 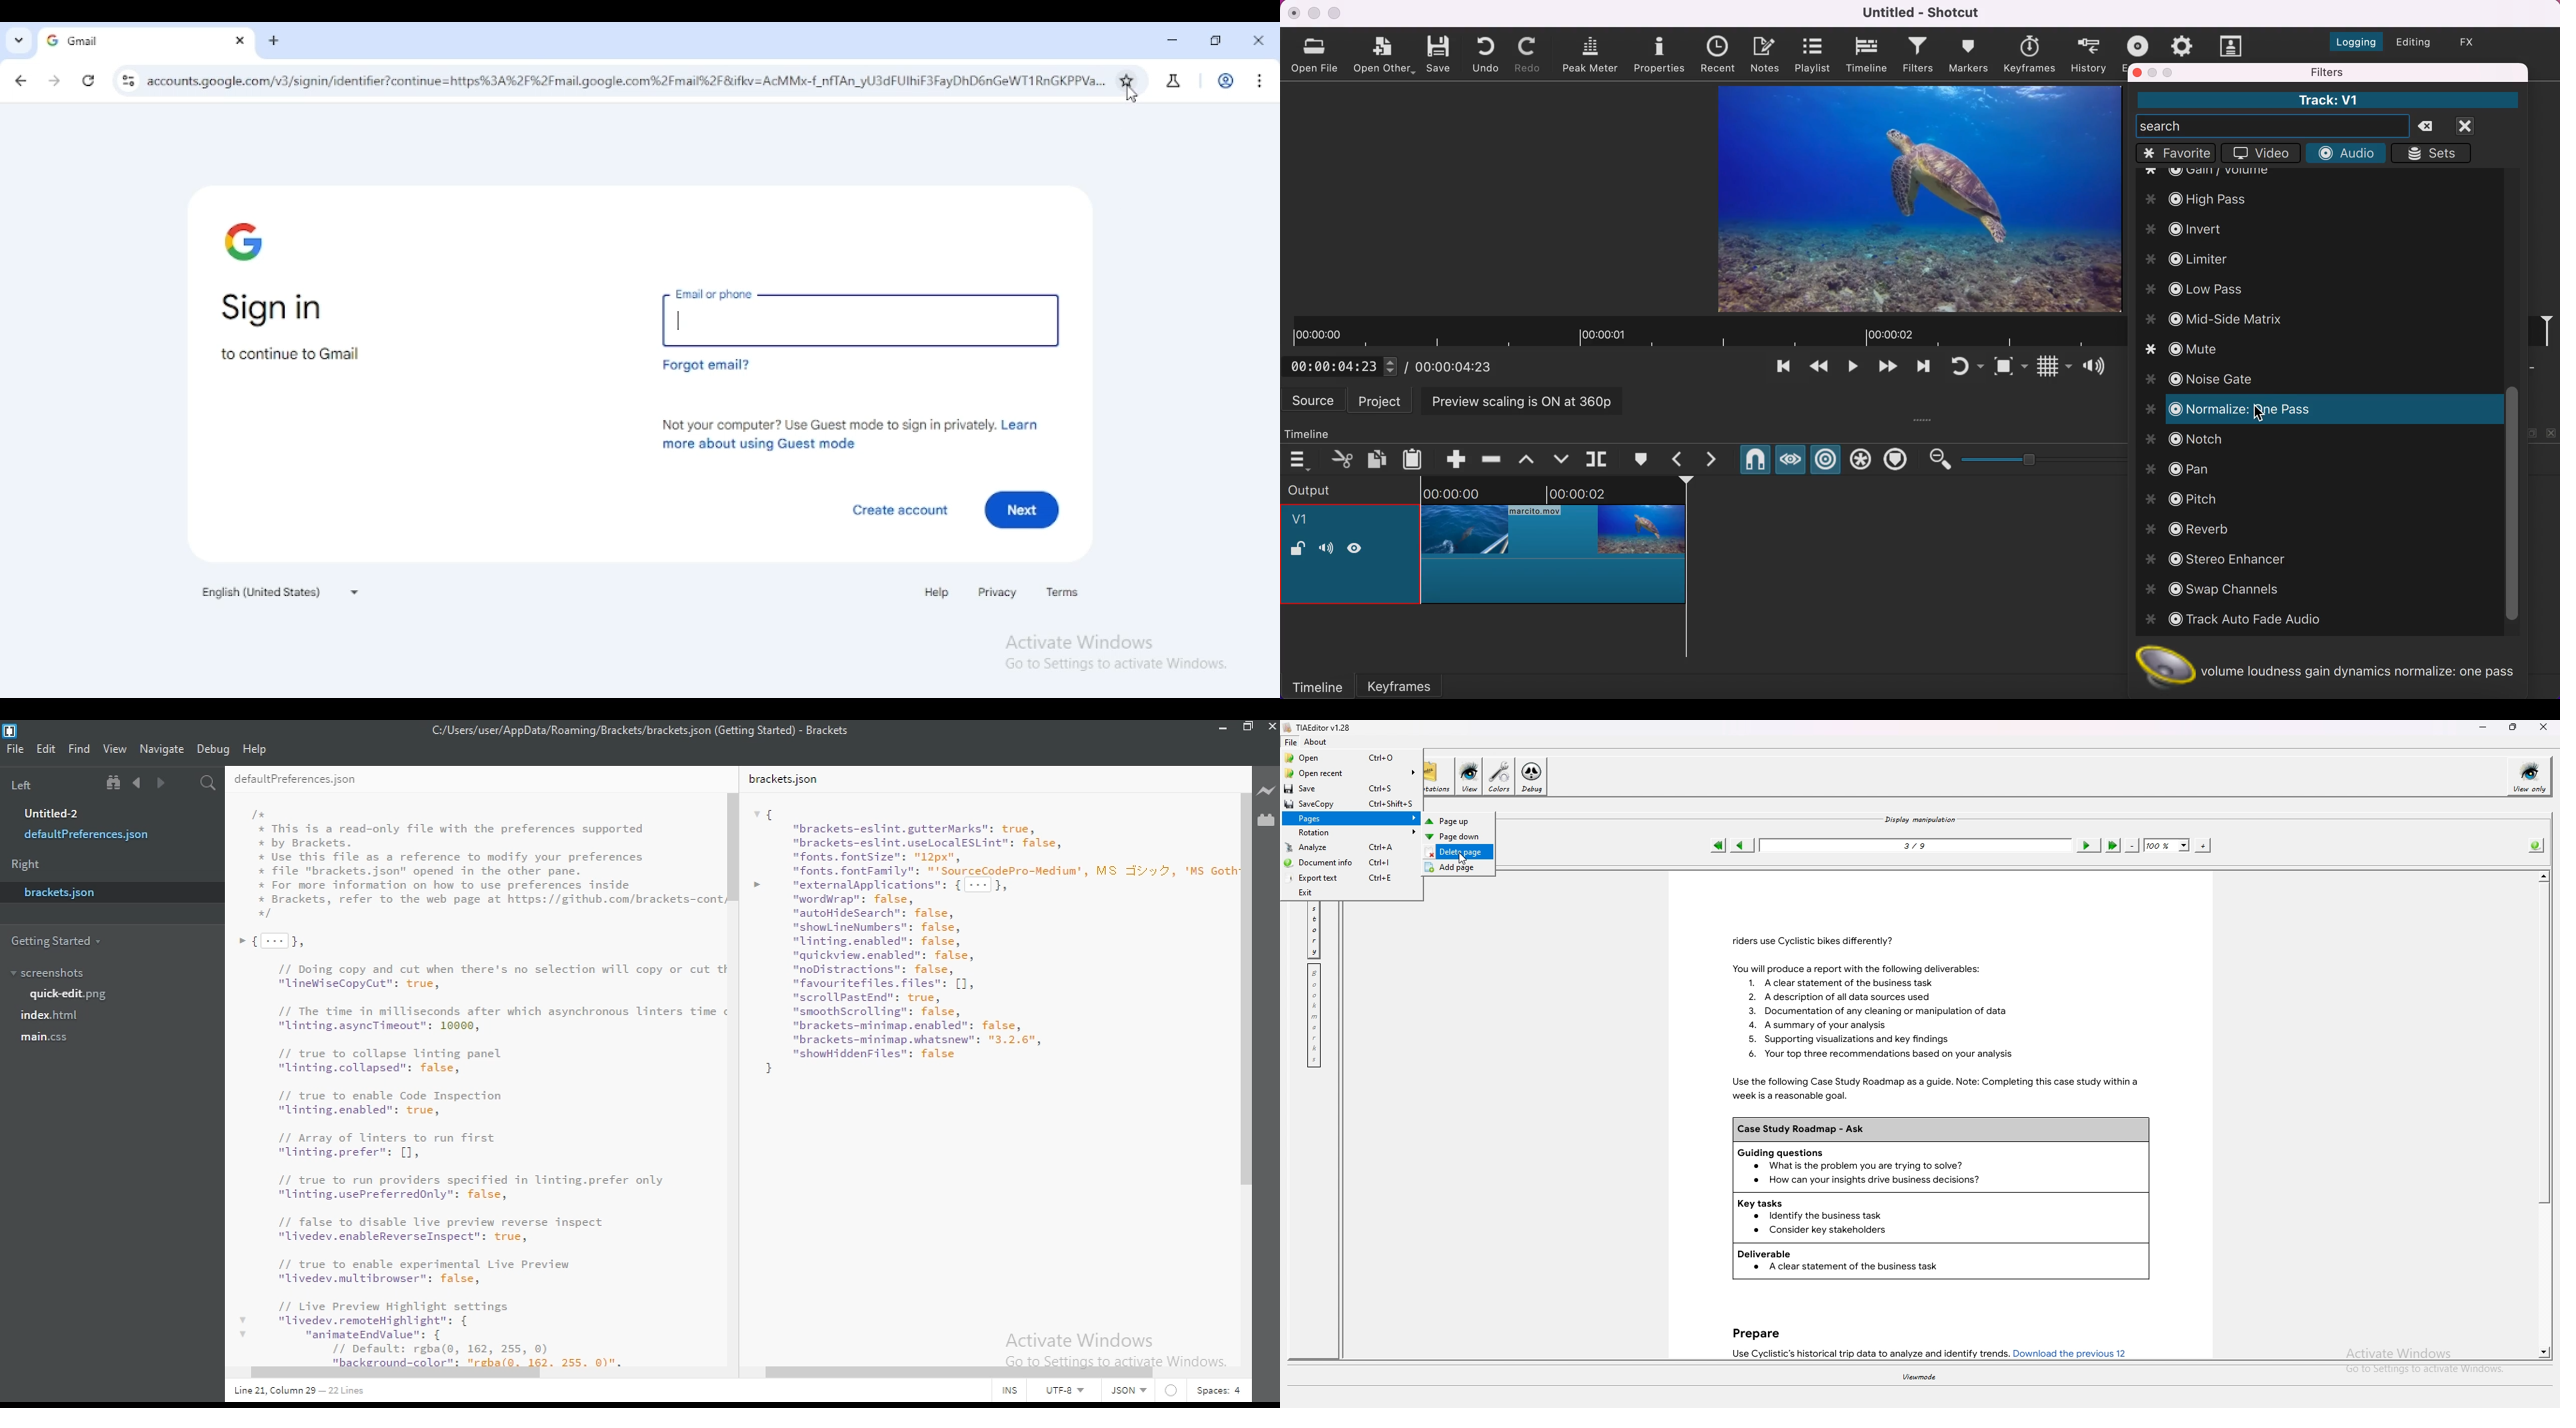 I want to click on next marker, so click(x=1717, y=460).